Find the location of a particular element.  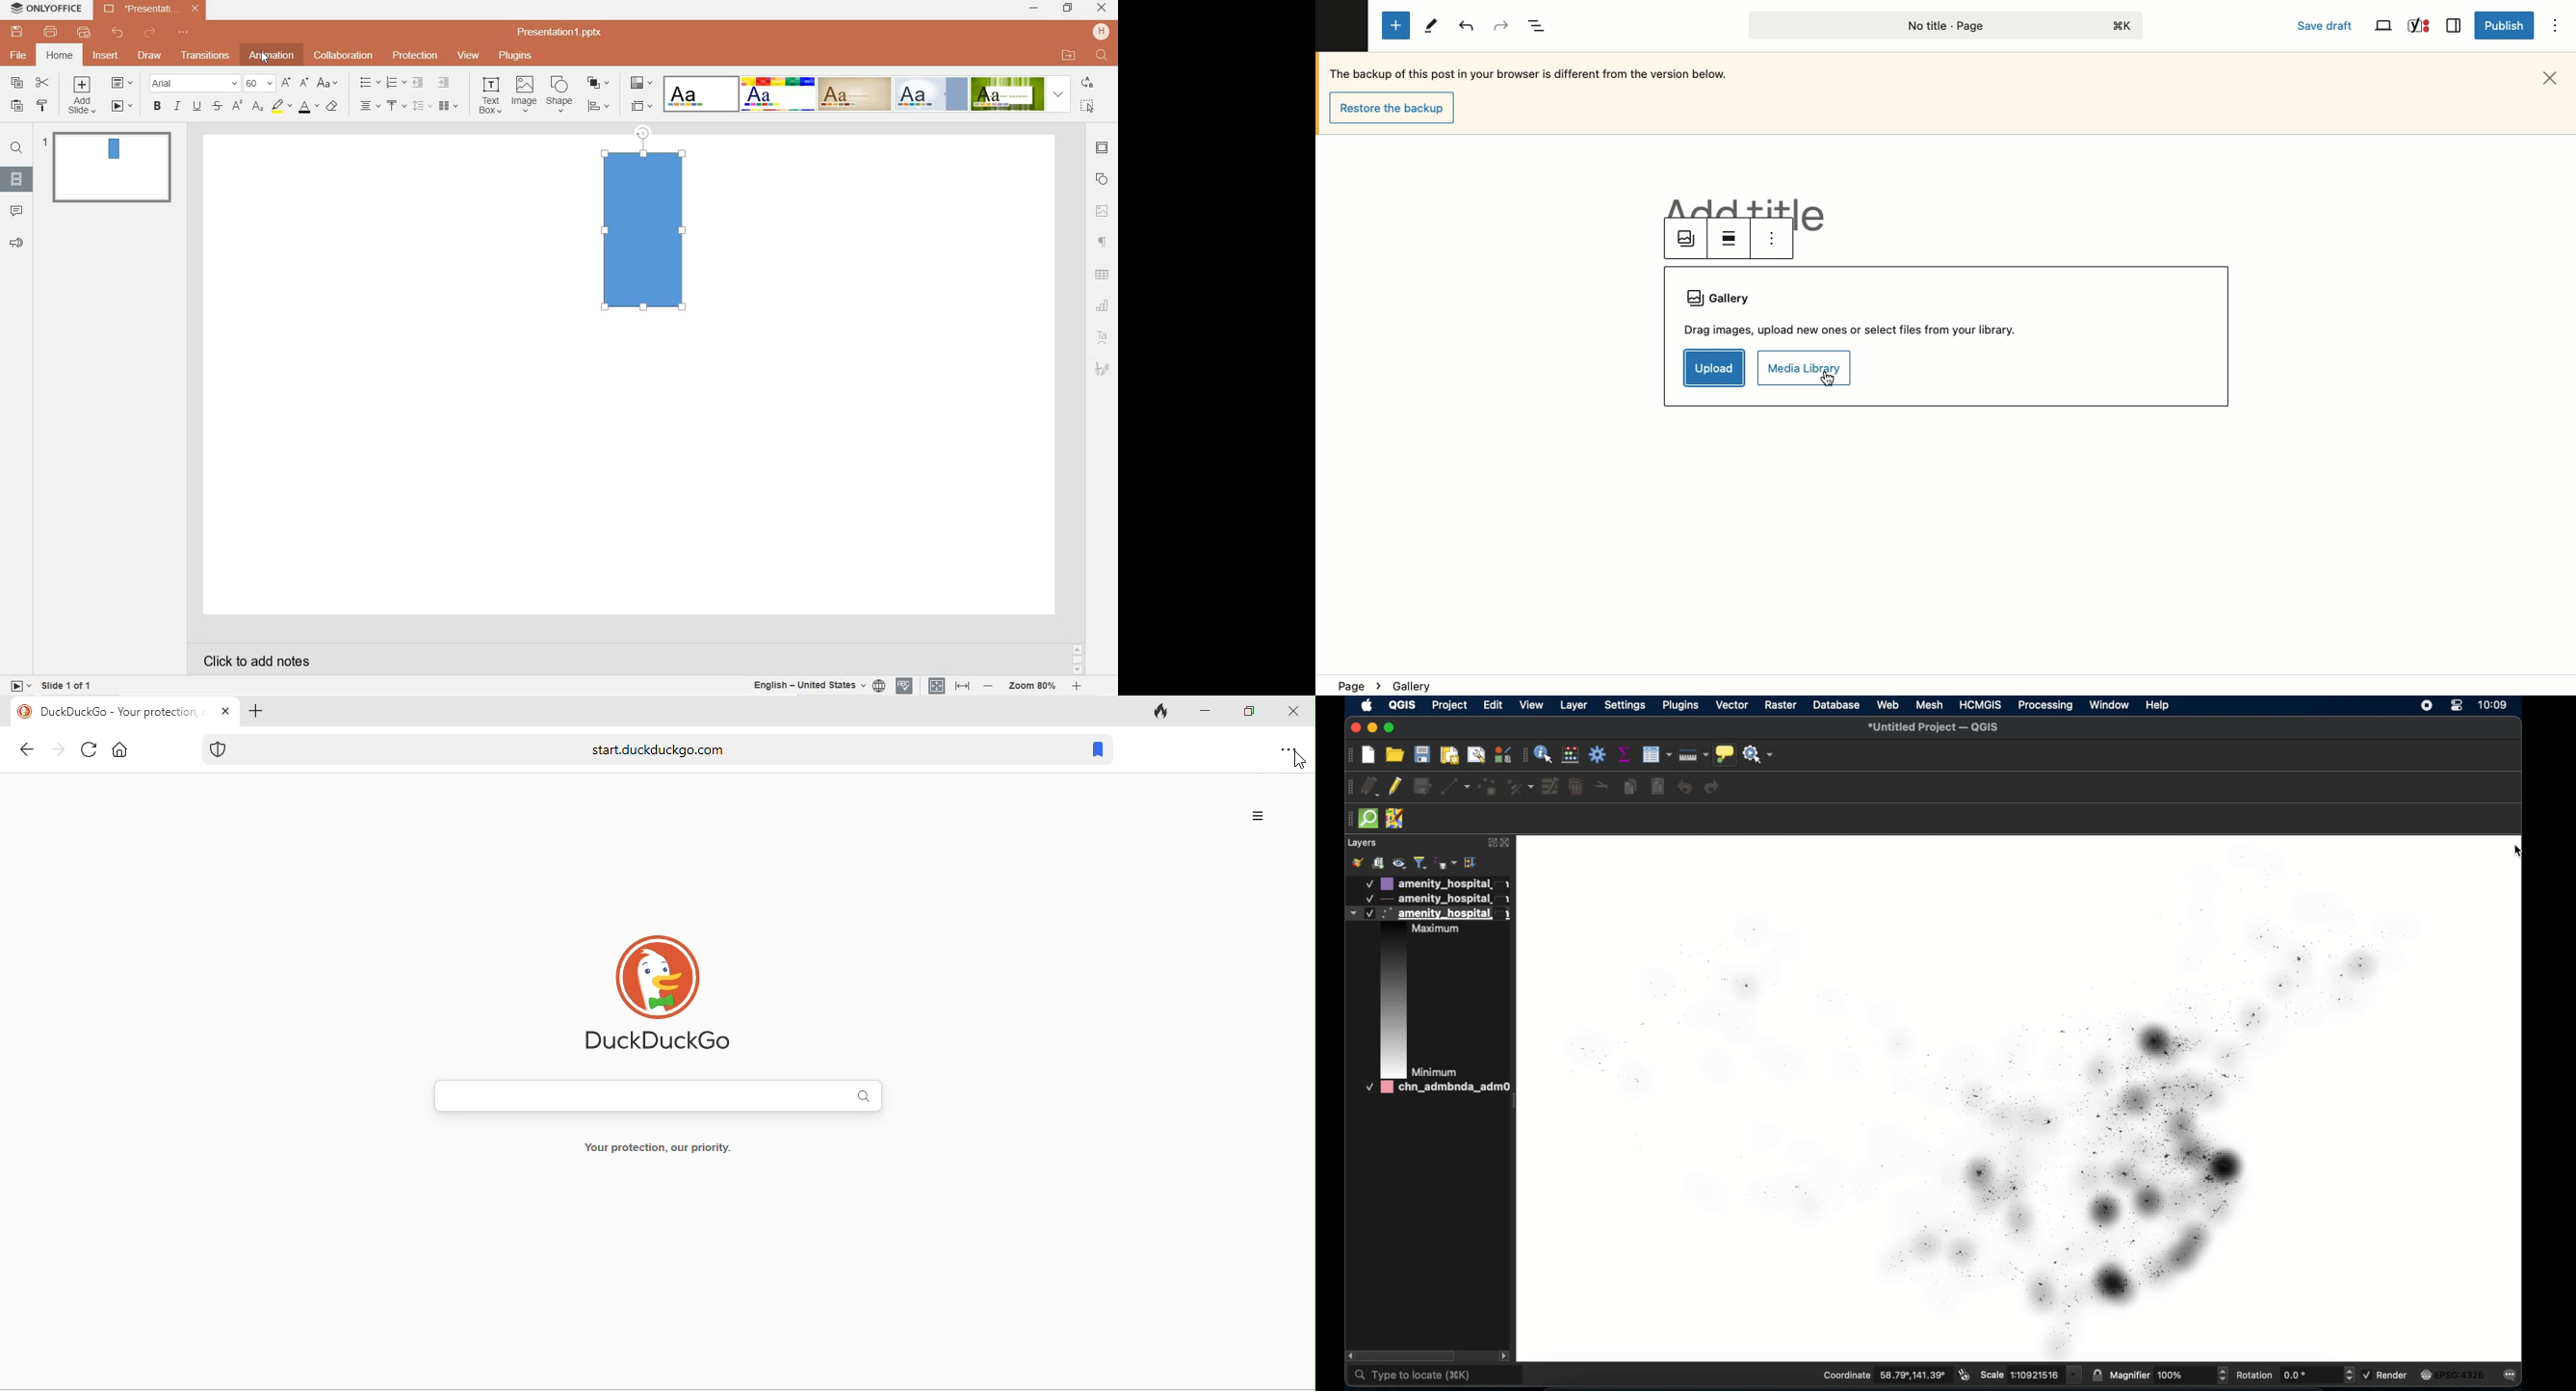

FIND is located at coordinates (1104, 56).